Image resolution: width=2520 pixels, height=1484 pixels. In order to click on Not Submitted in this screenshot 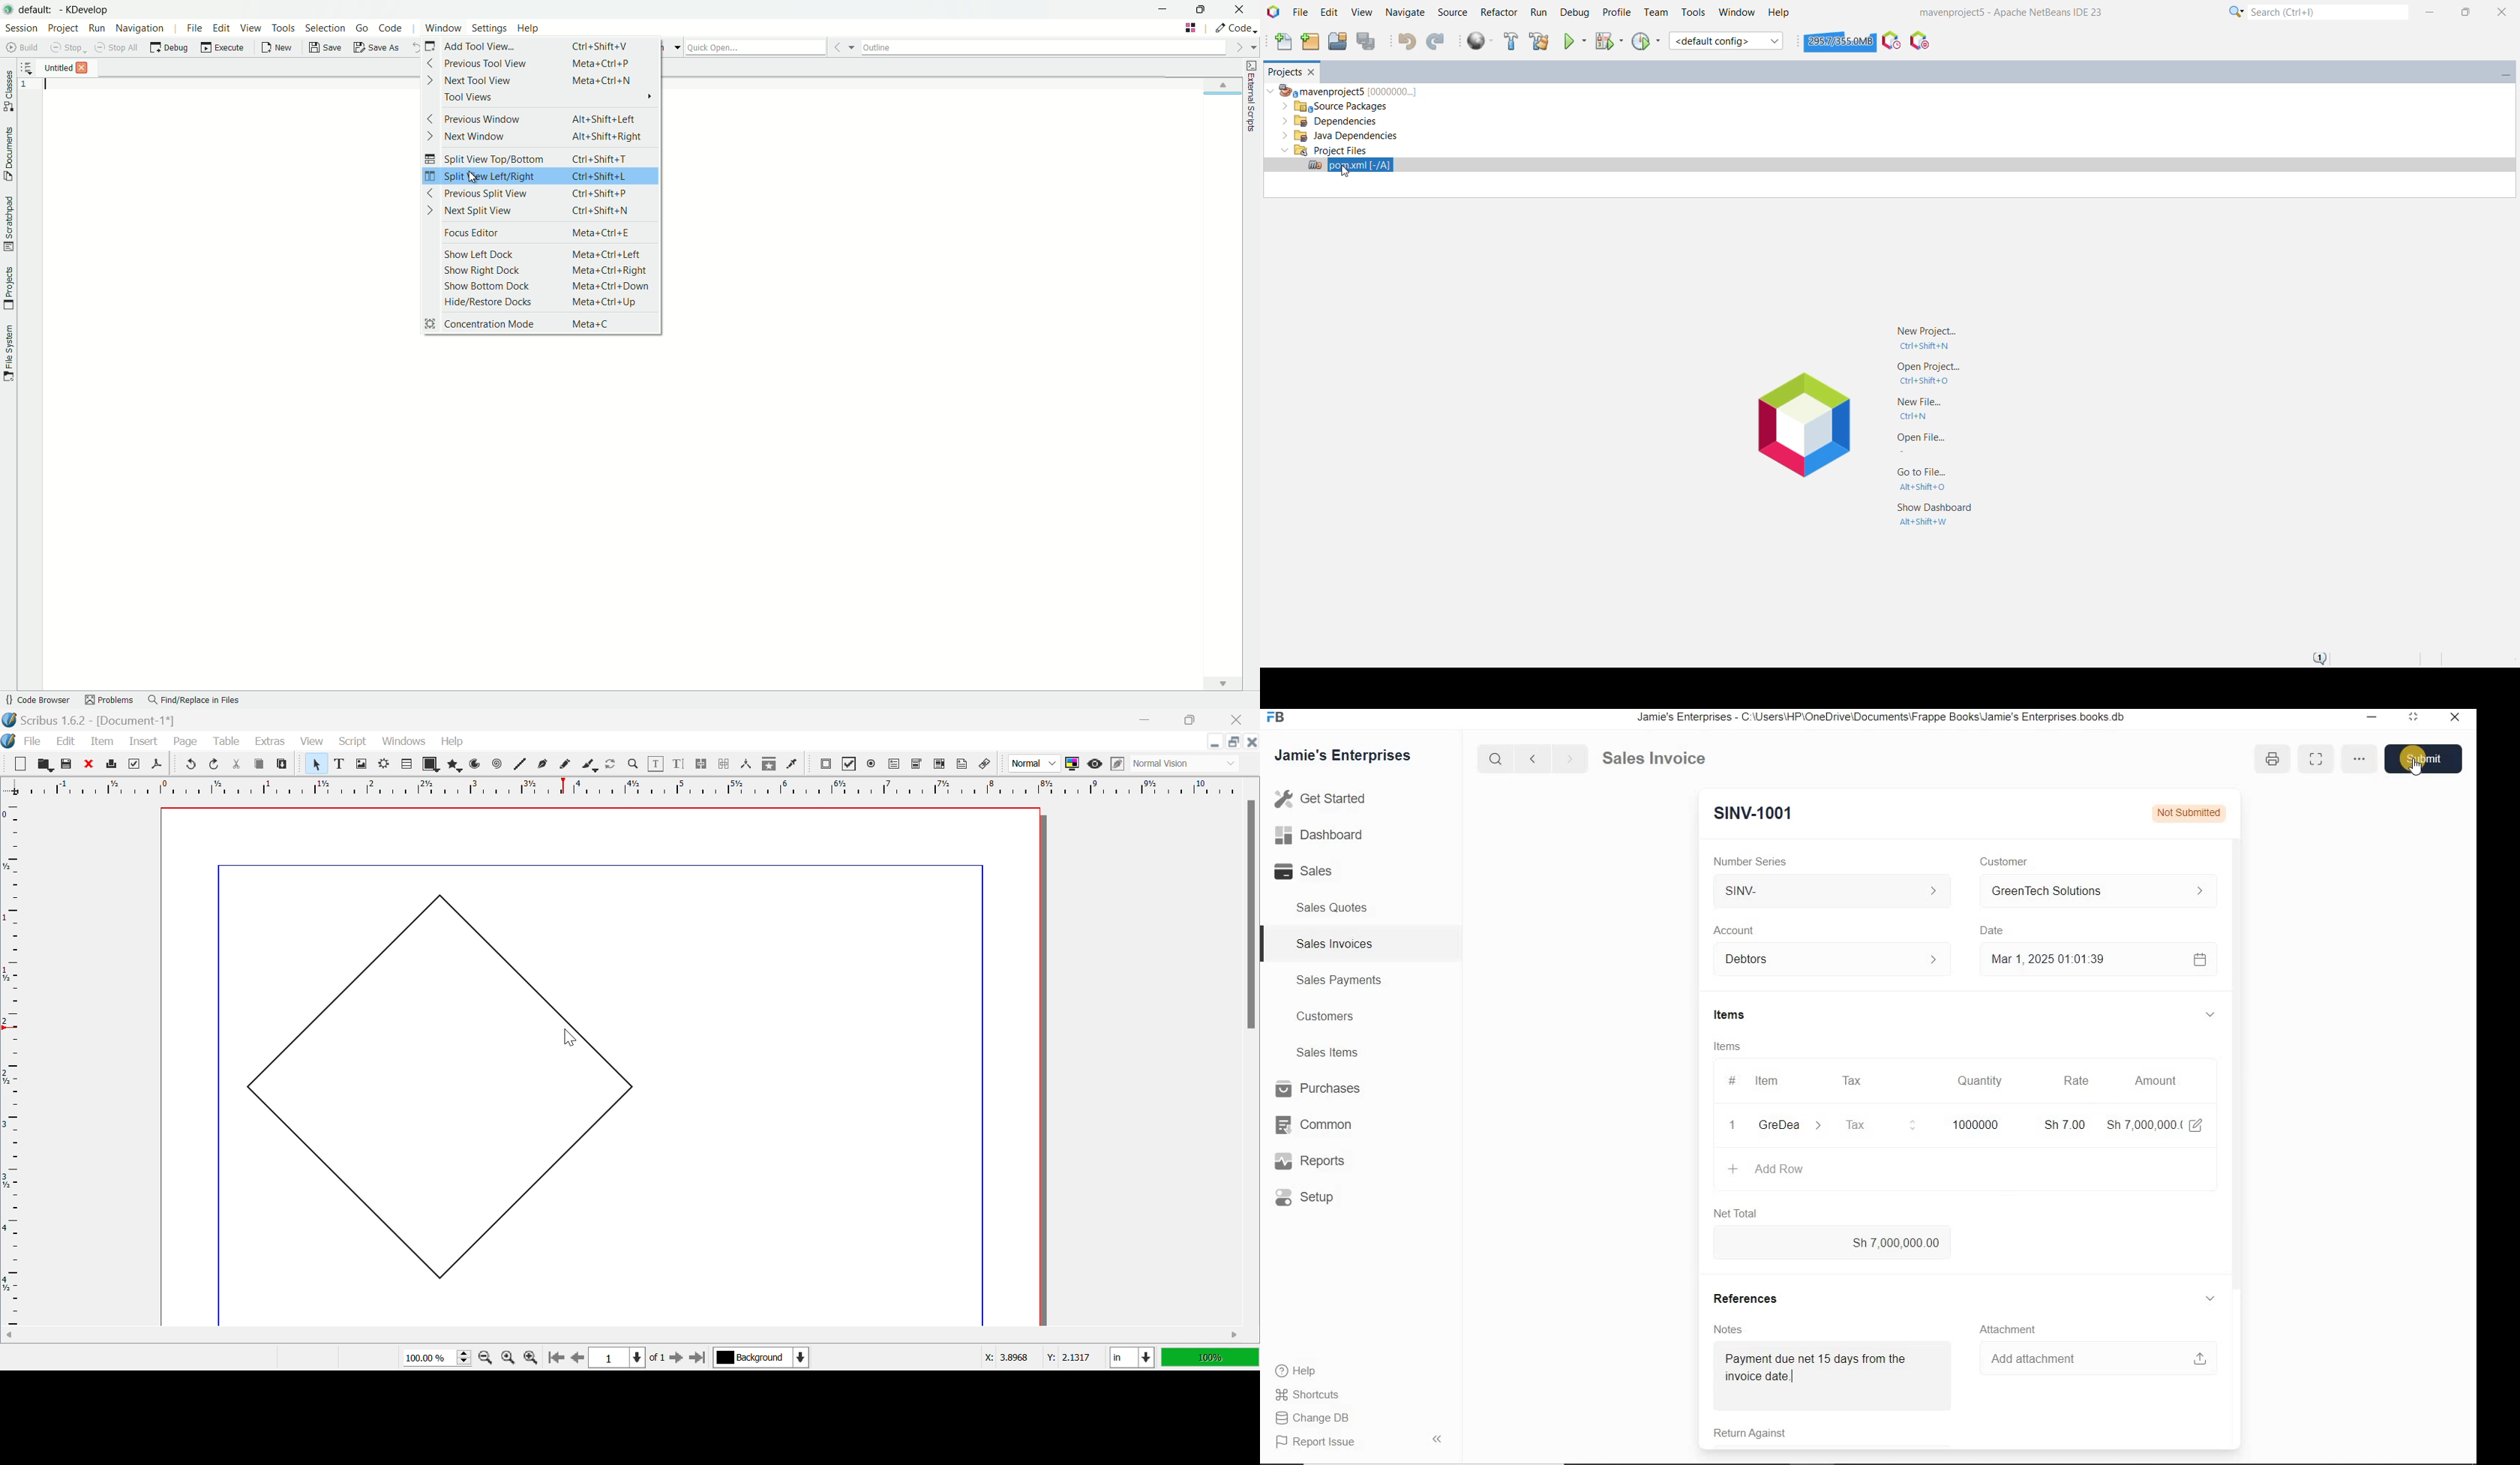, I will do `click(2187, 812)`.